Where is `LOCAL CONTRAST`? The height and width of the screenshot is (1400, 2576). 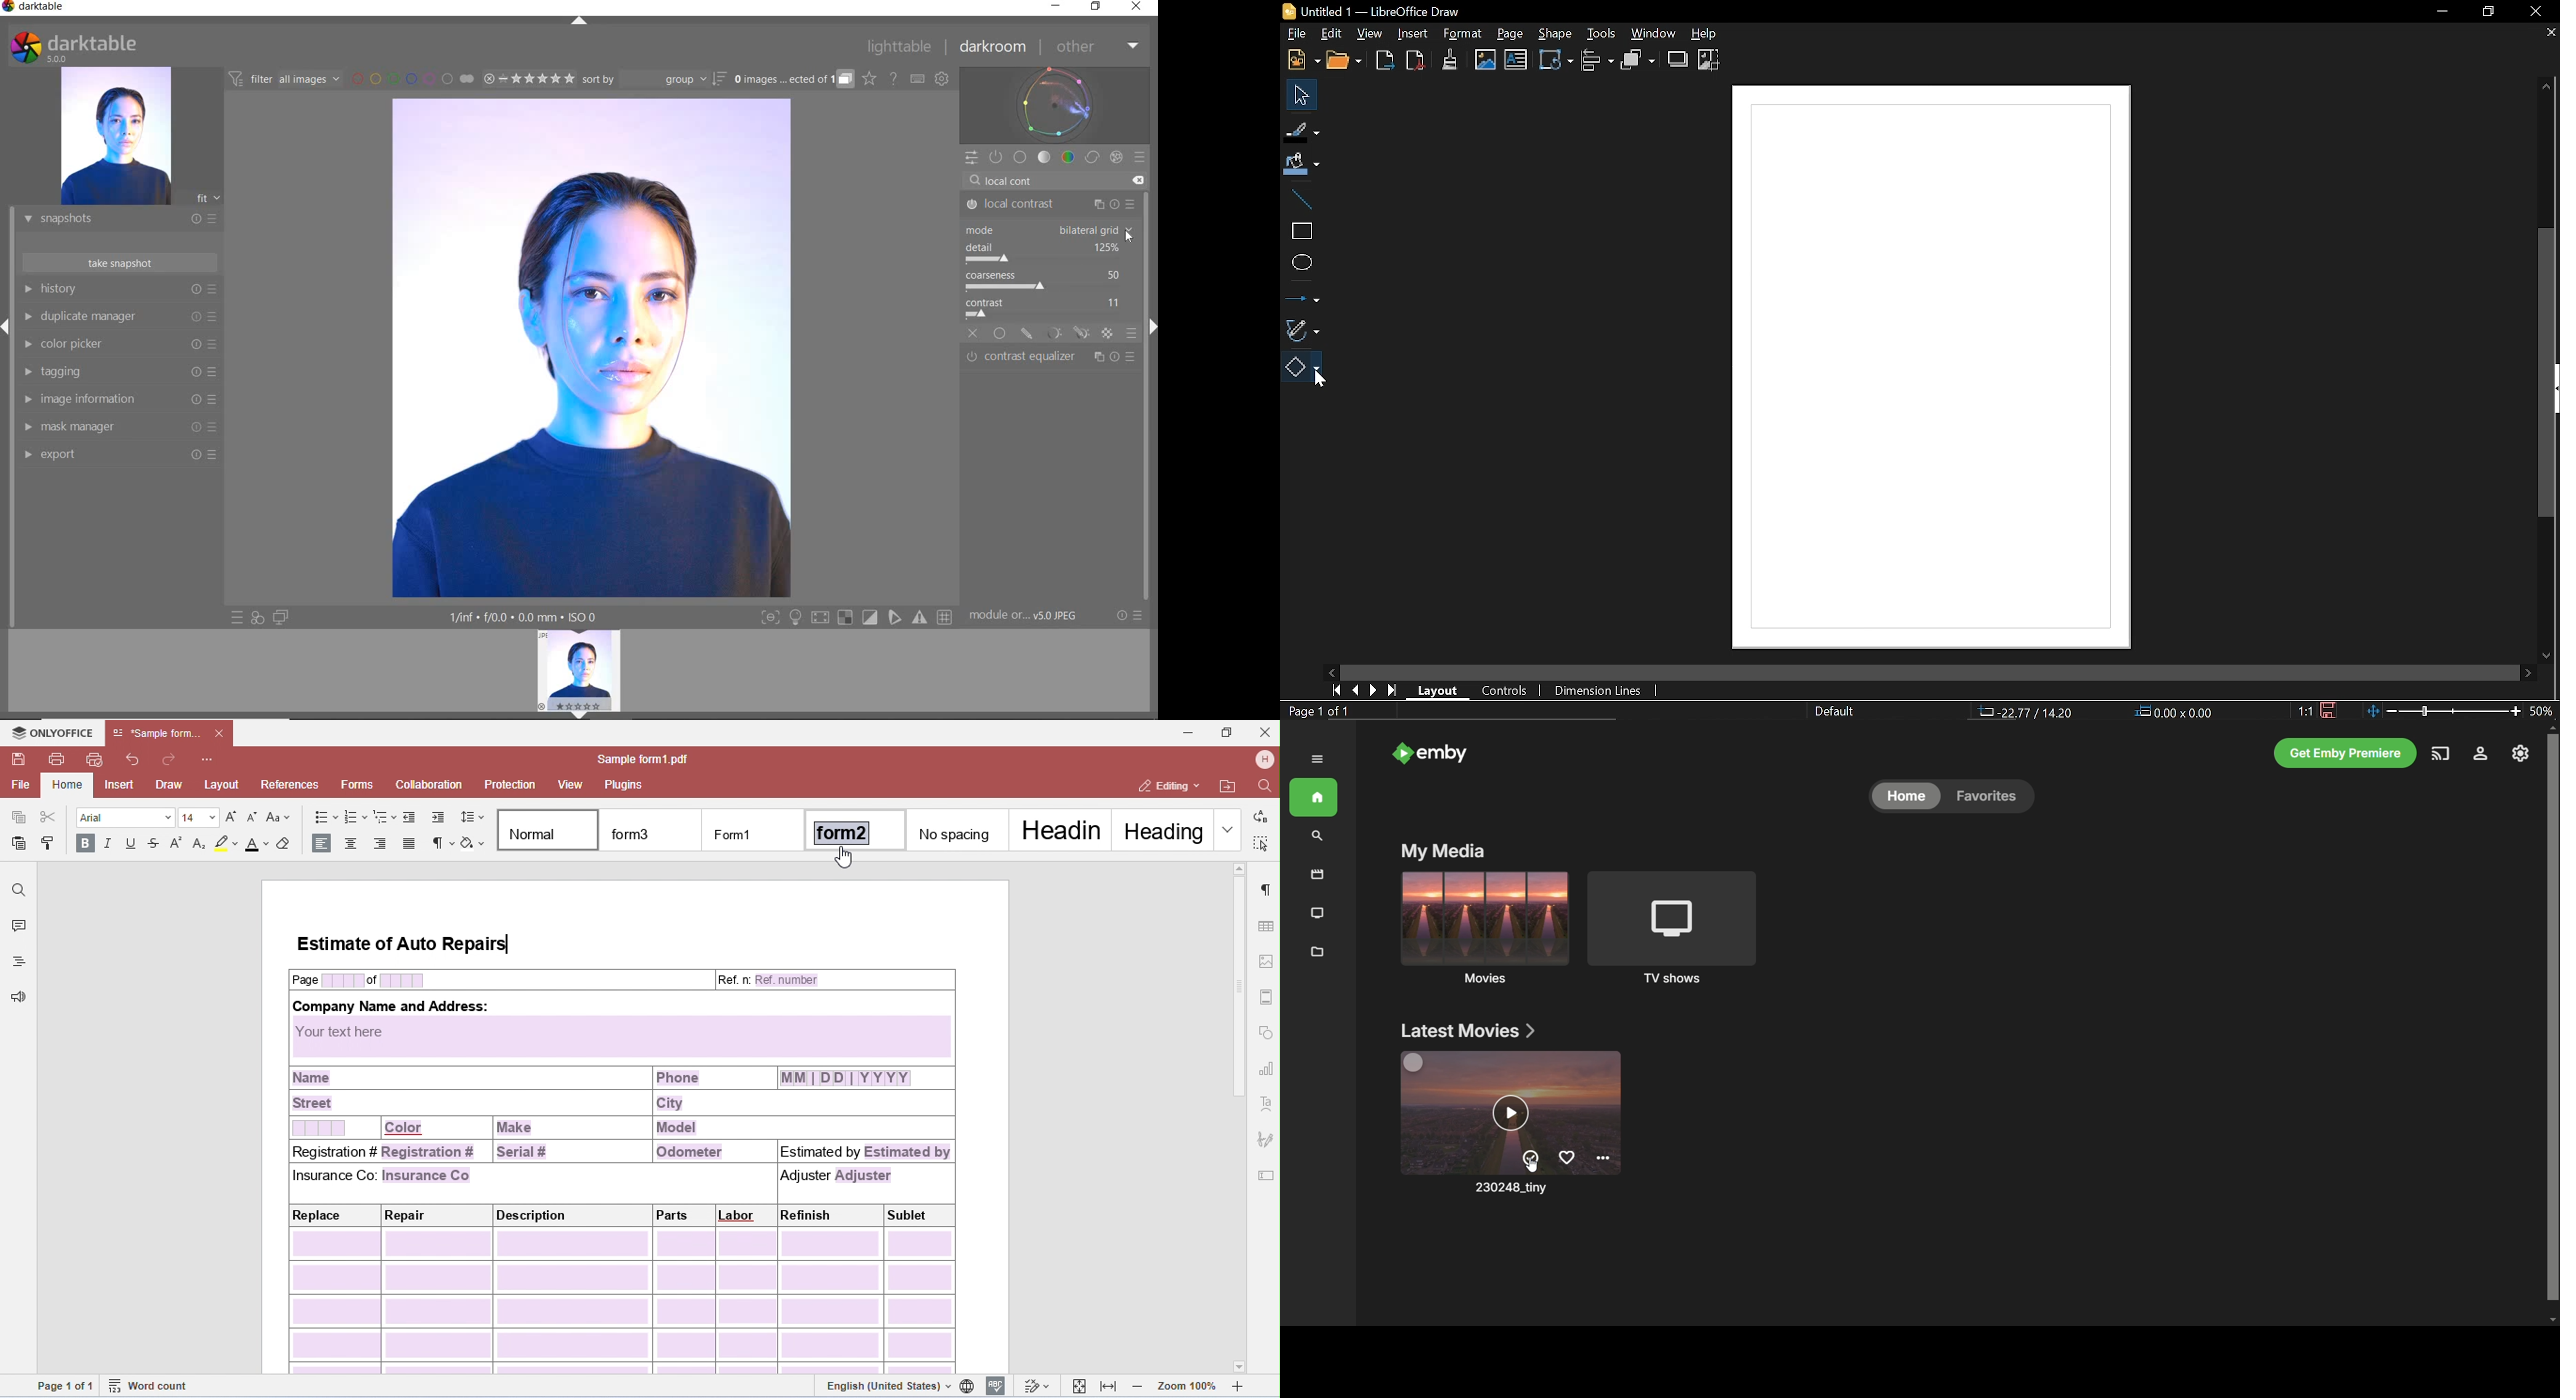
LOCAL CONTRAST is located at coordinates (1051, 205).